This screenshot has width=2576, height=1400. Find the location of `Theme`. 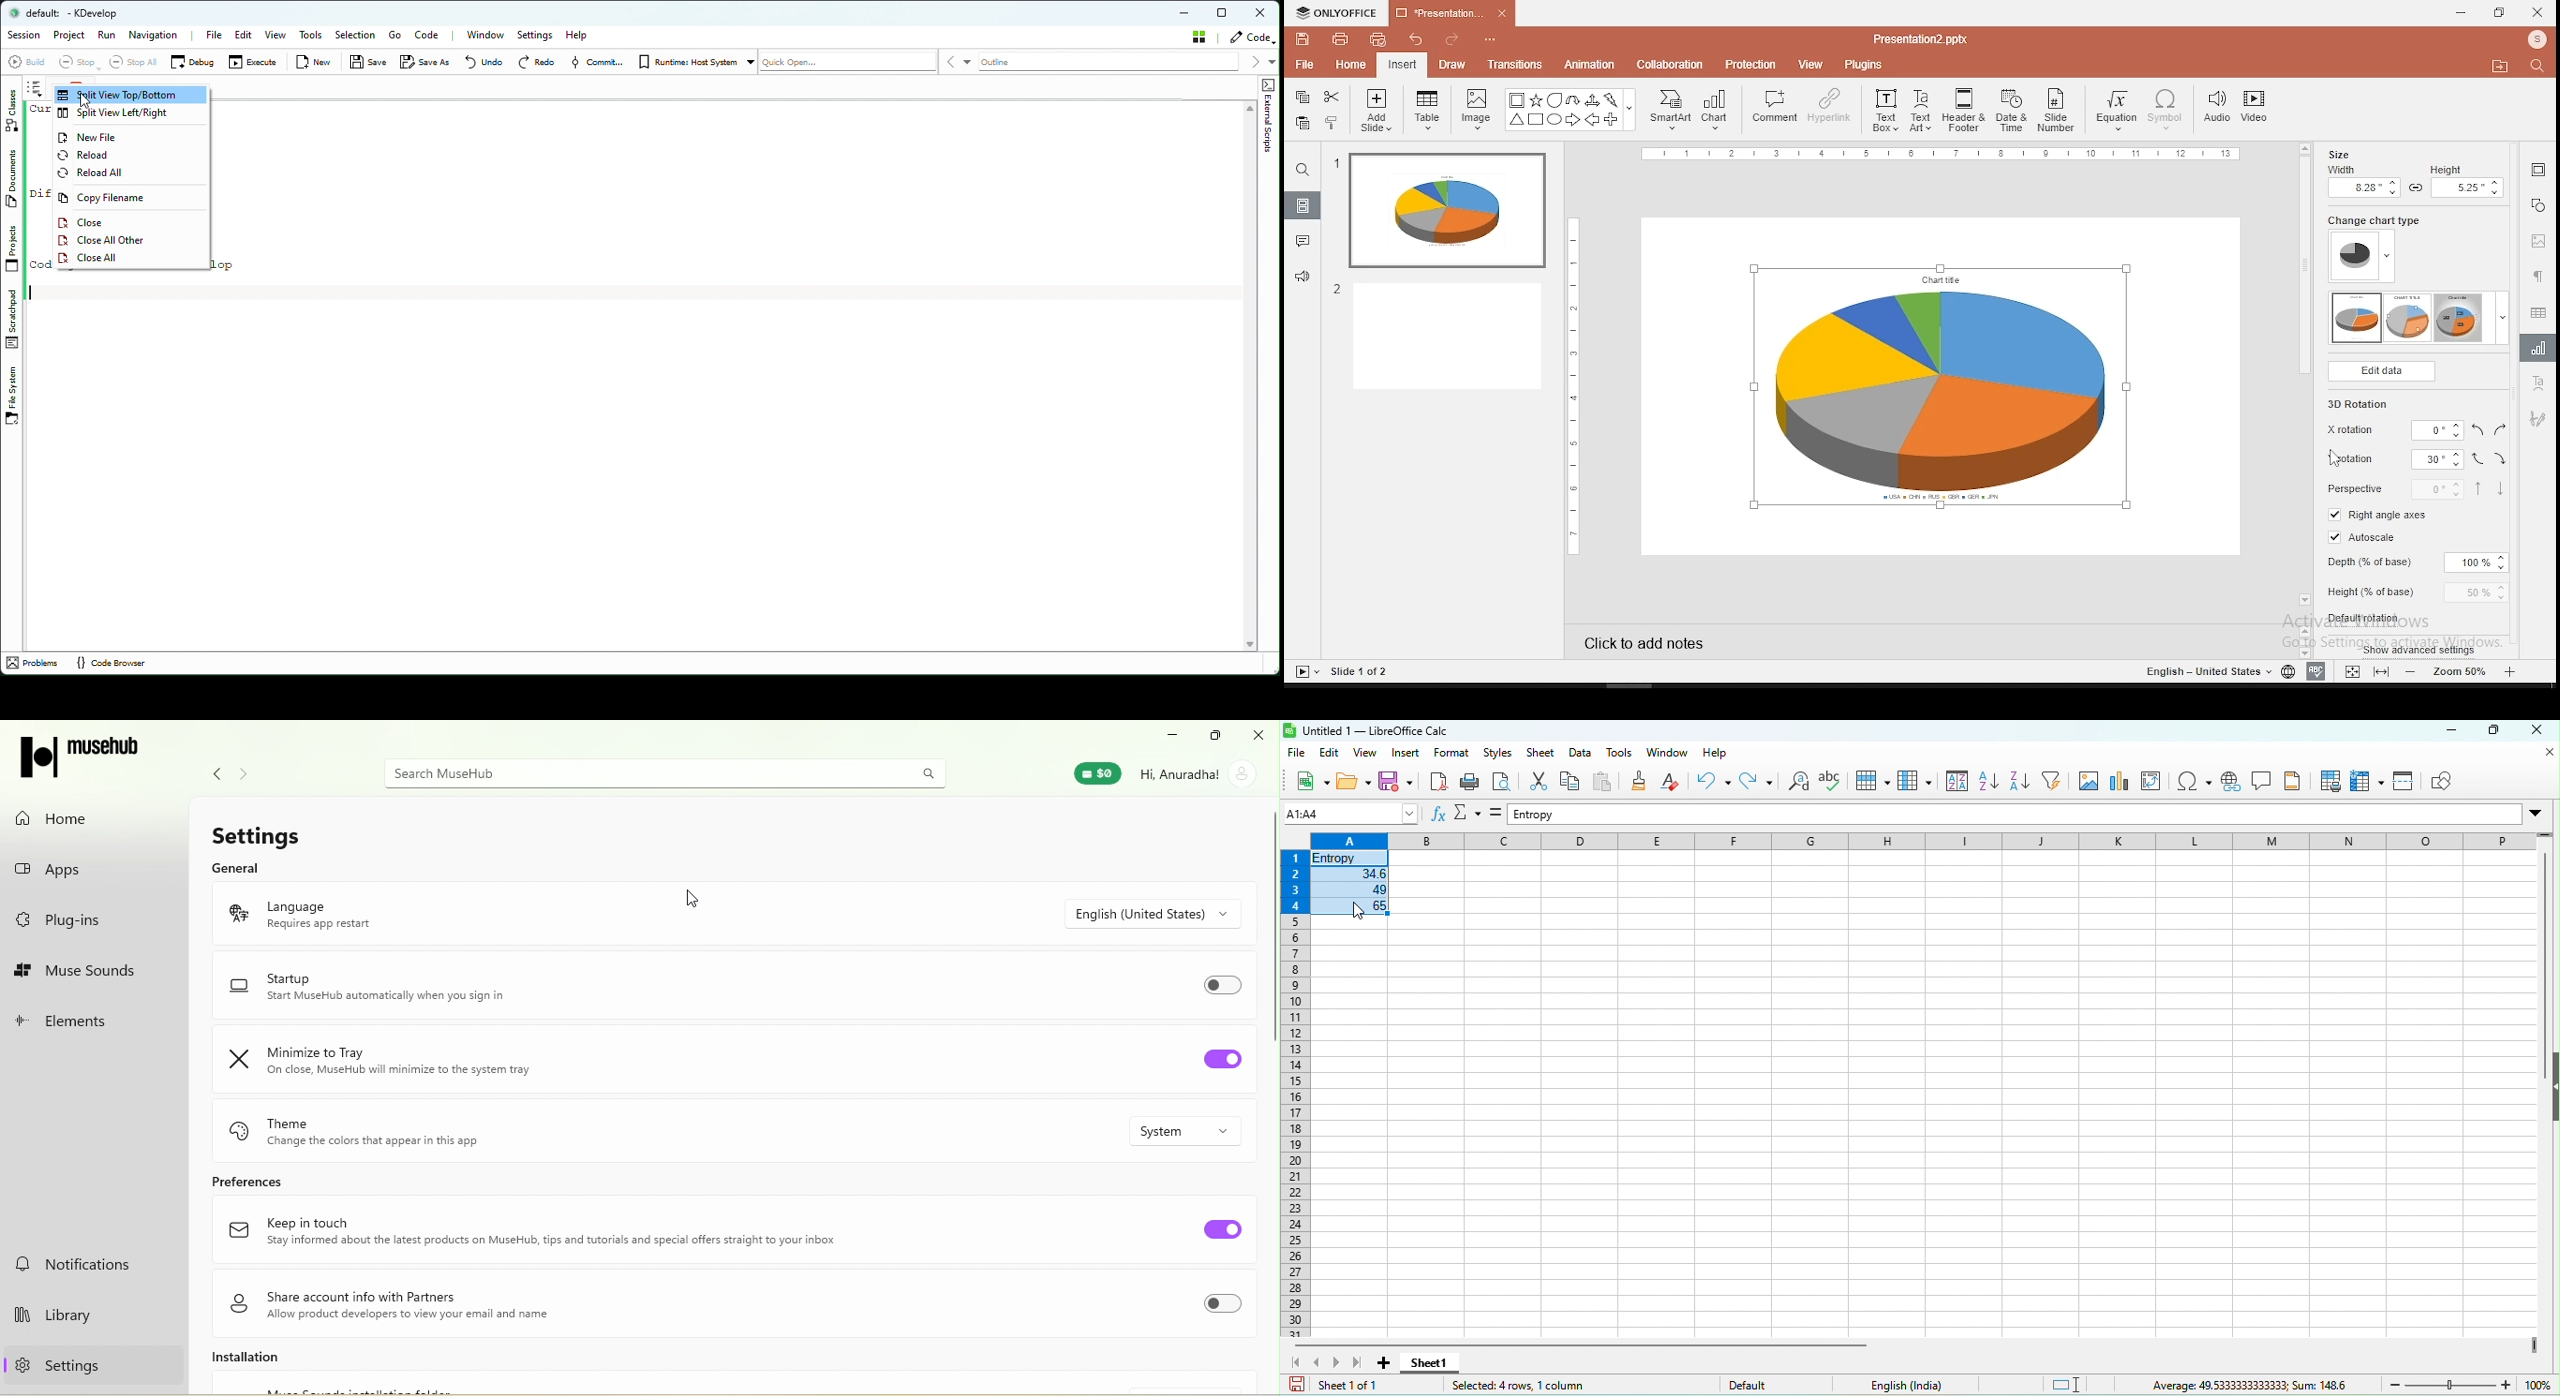

Theme is located at coordinates (399, 1129).